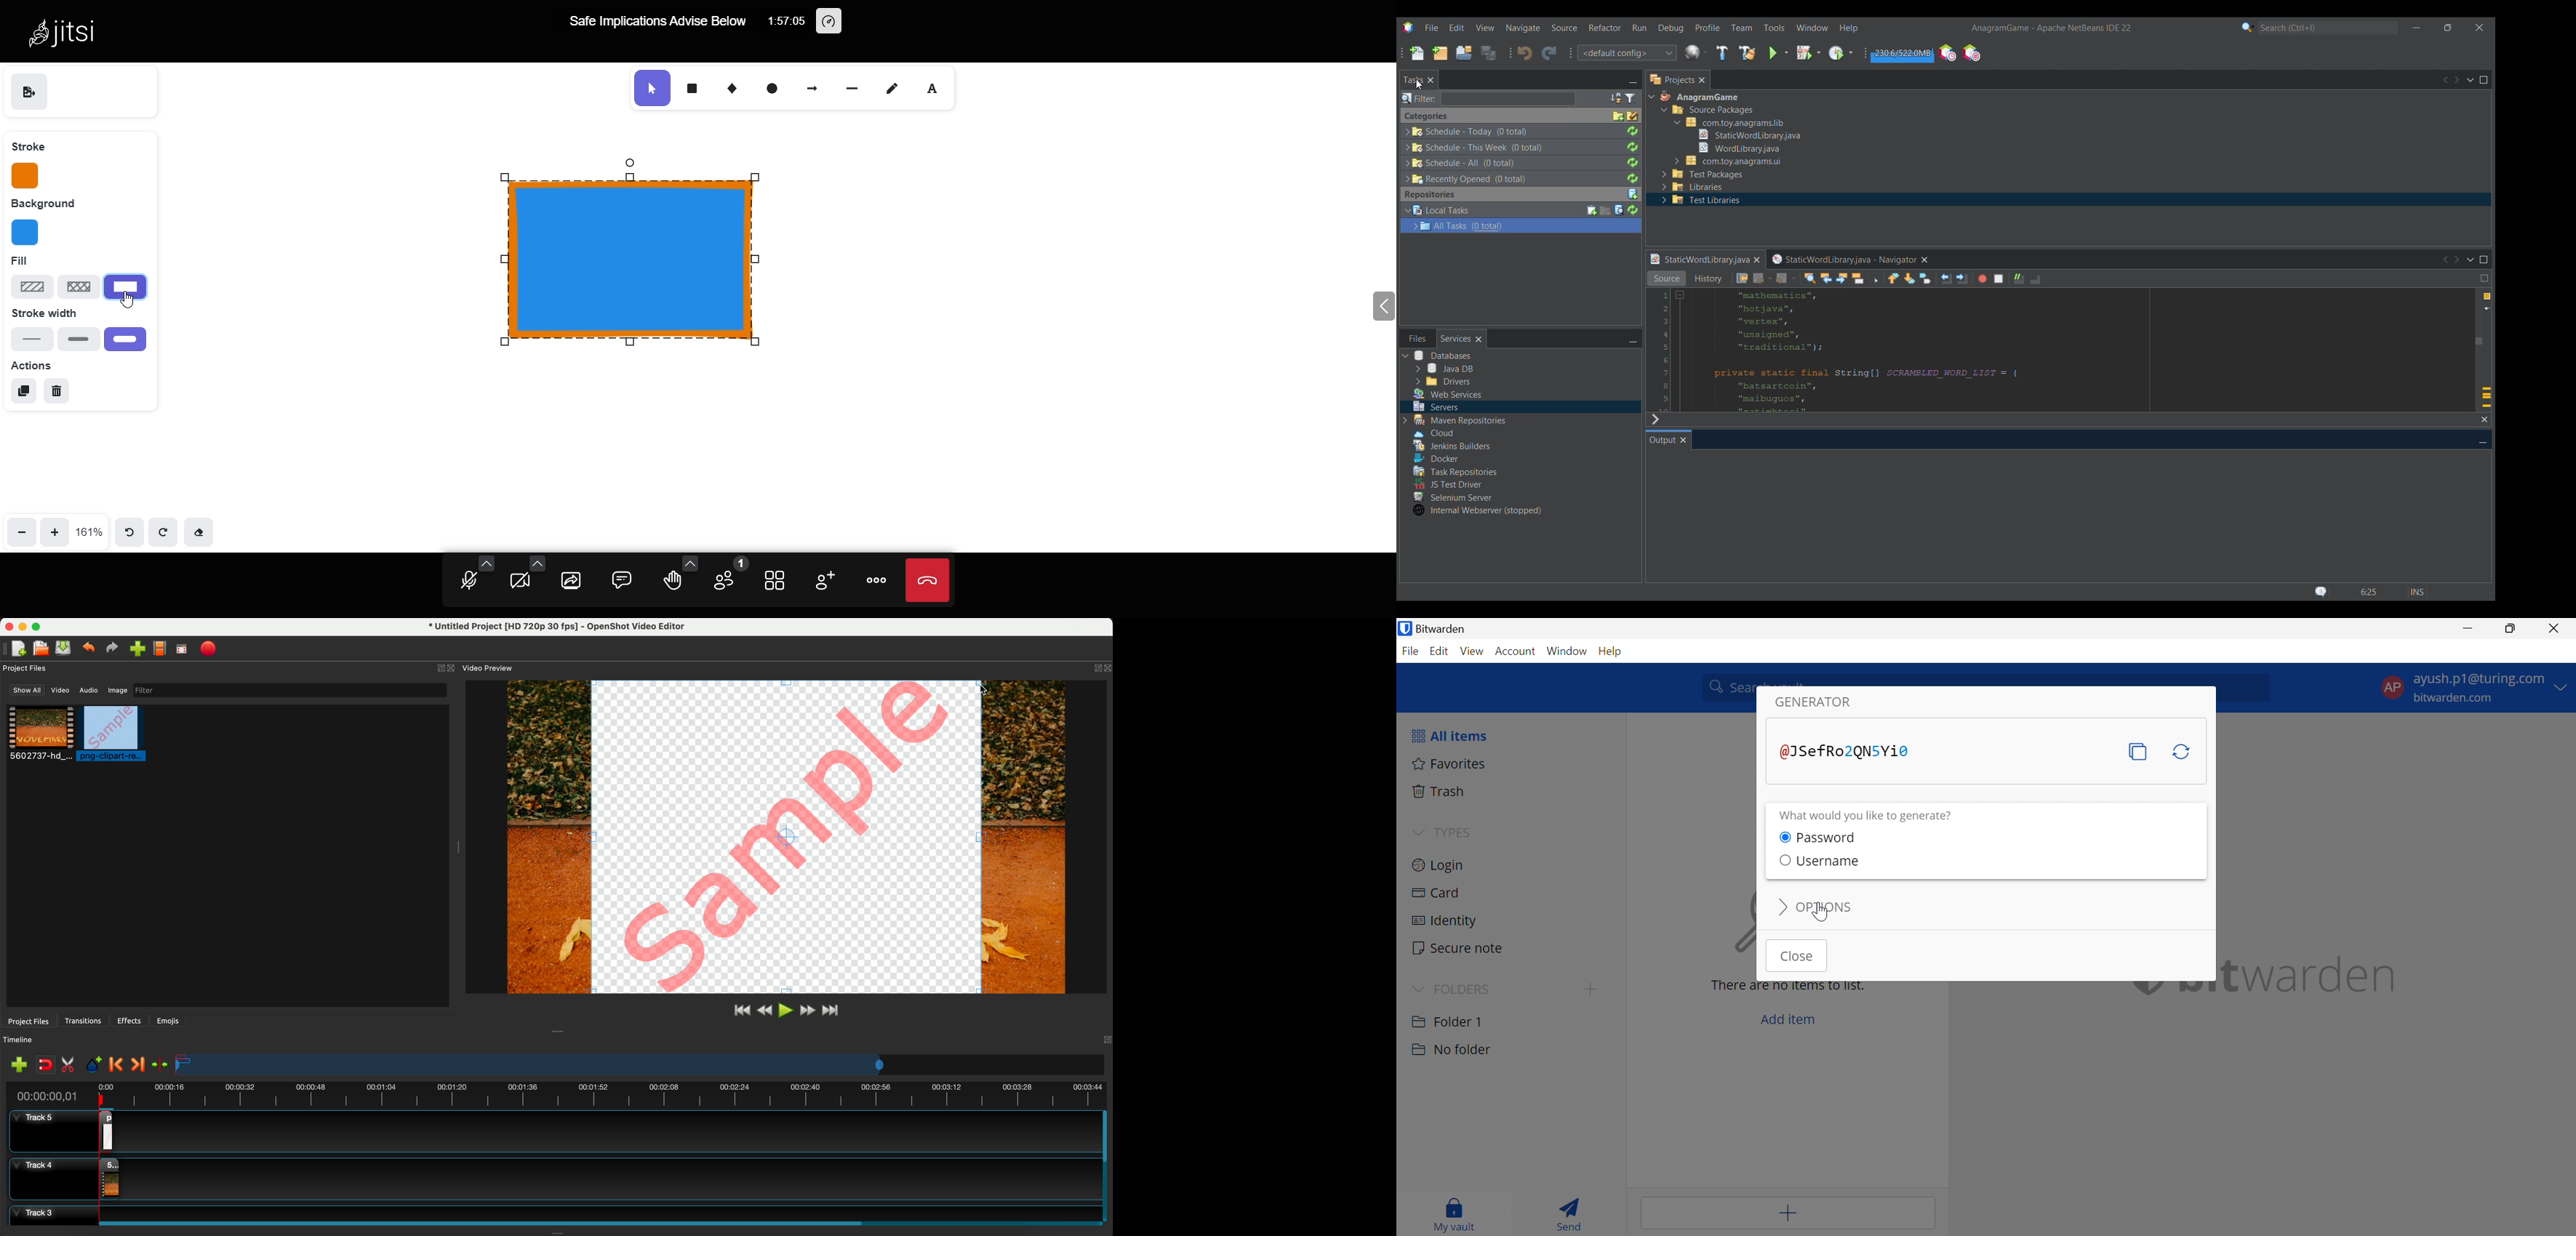 This screenshot has width=2576, height=1260. I want to click on Remove all finished tasks from categories, so click(1633, 116).